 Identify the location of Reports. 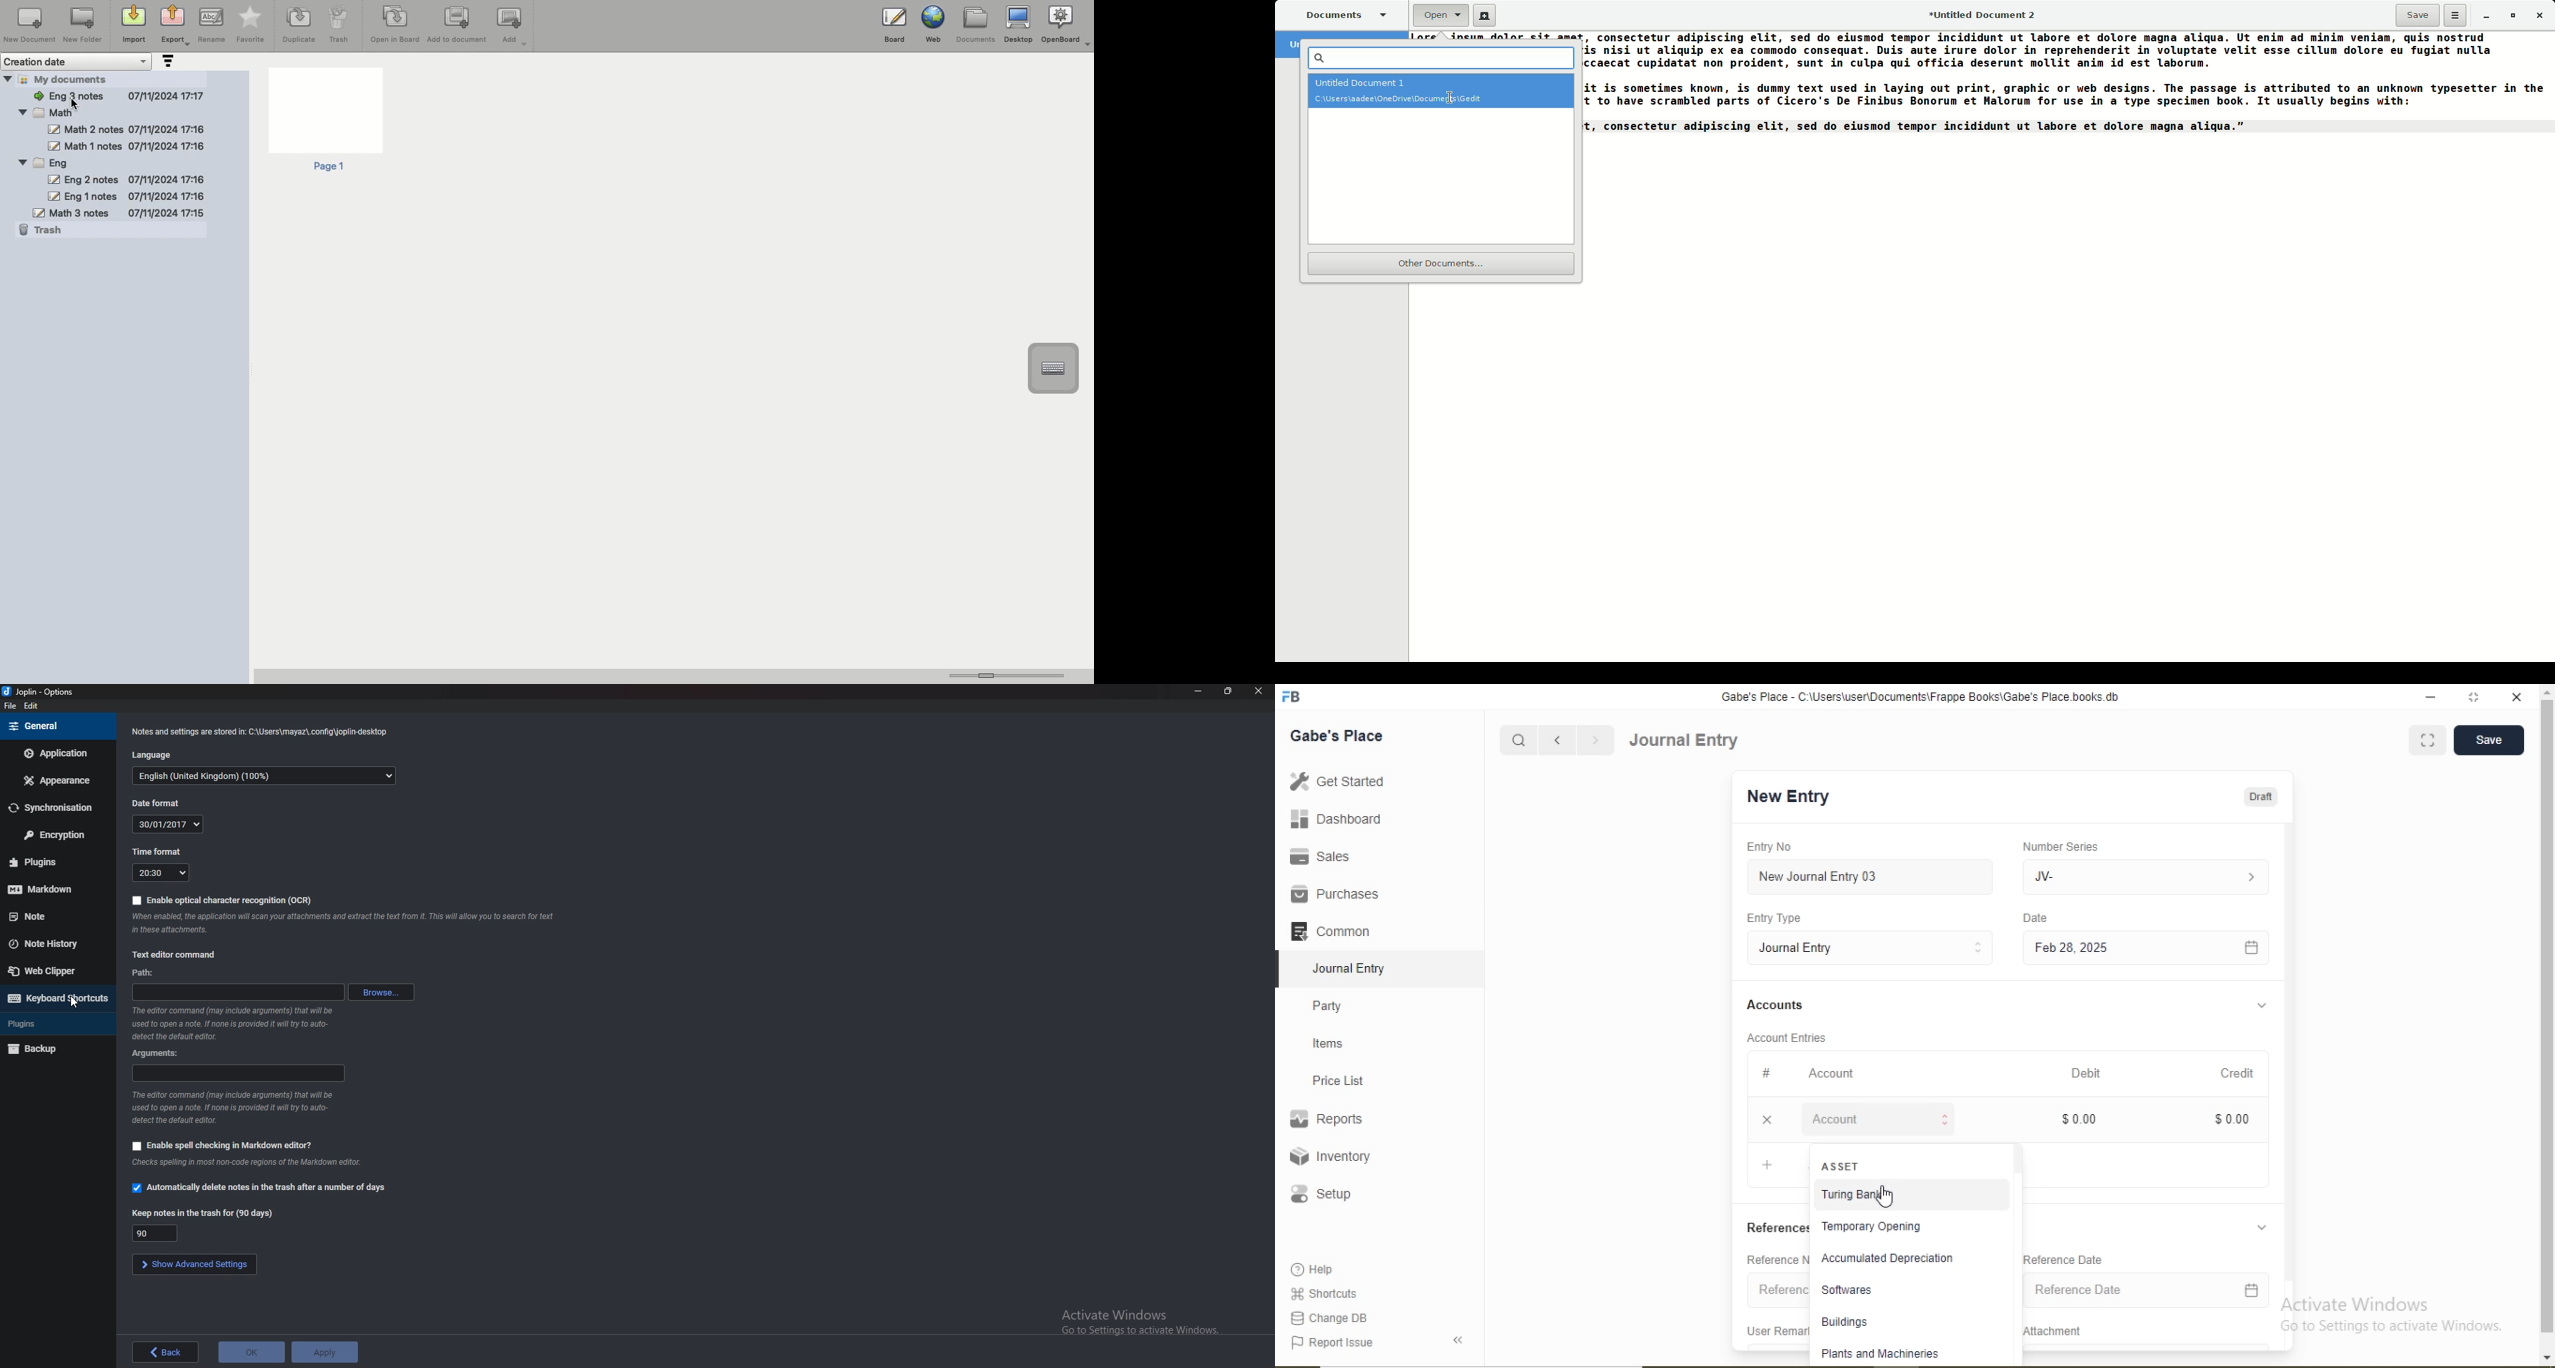
(1326, 1119).